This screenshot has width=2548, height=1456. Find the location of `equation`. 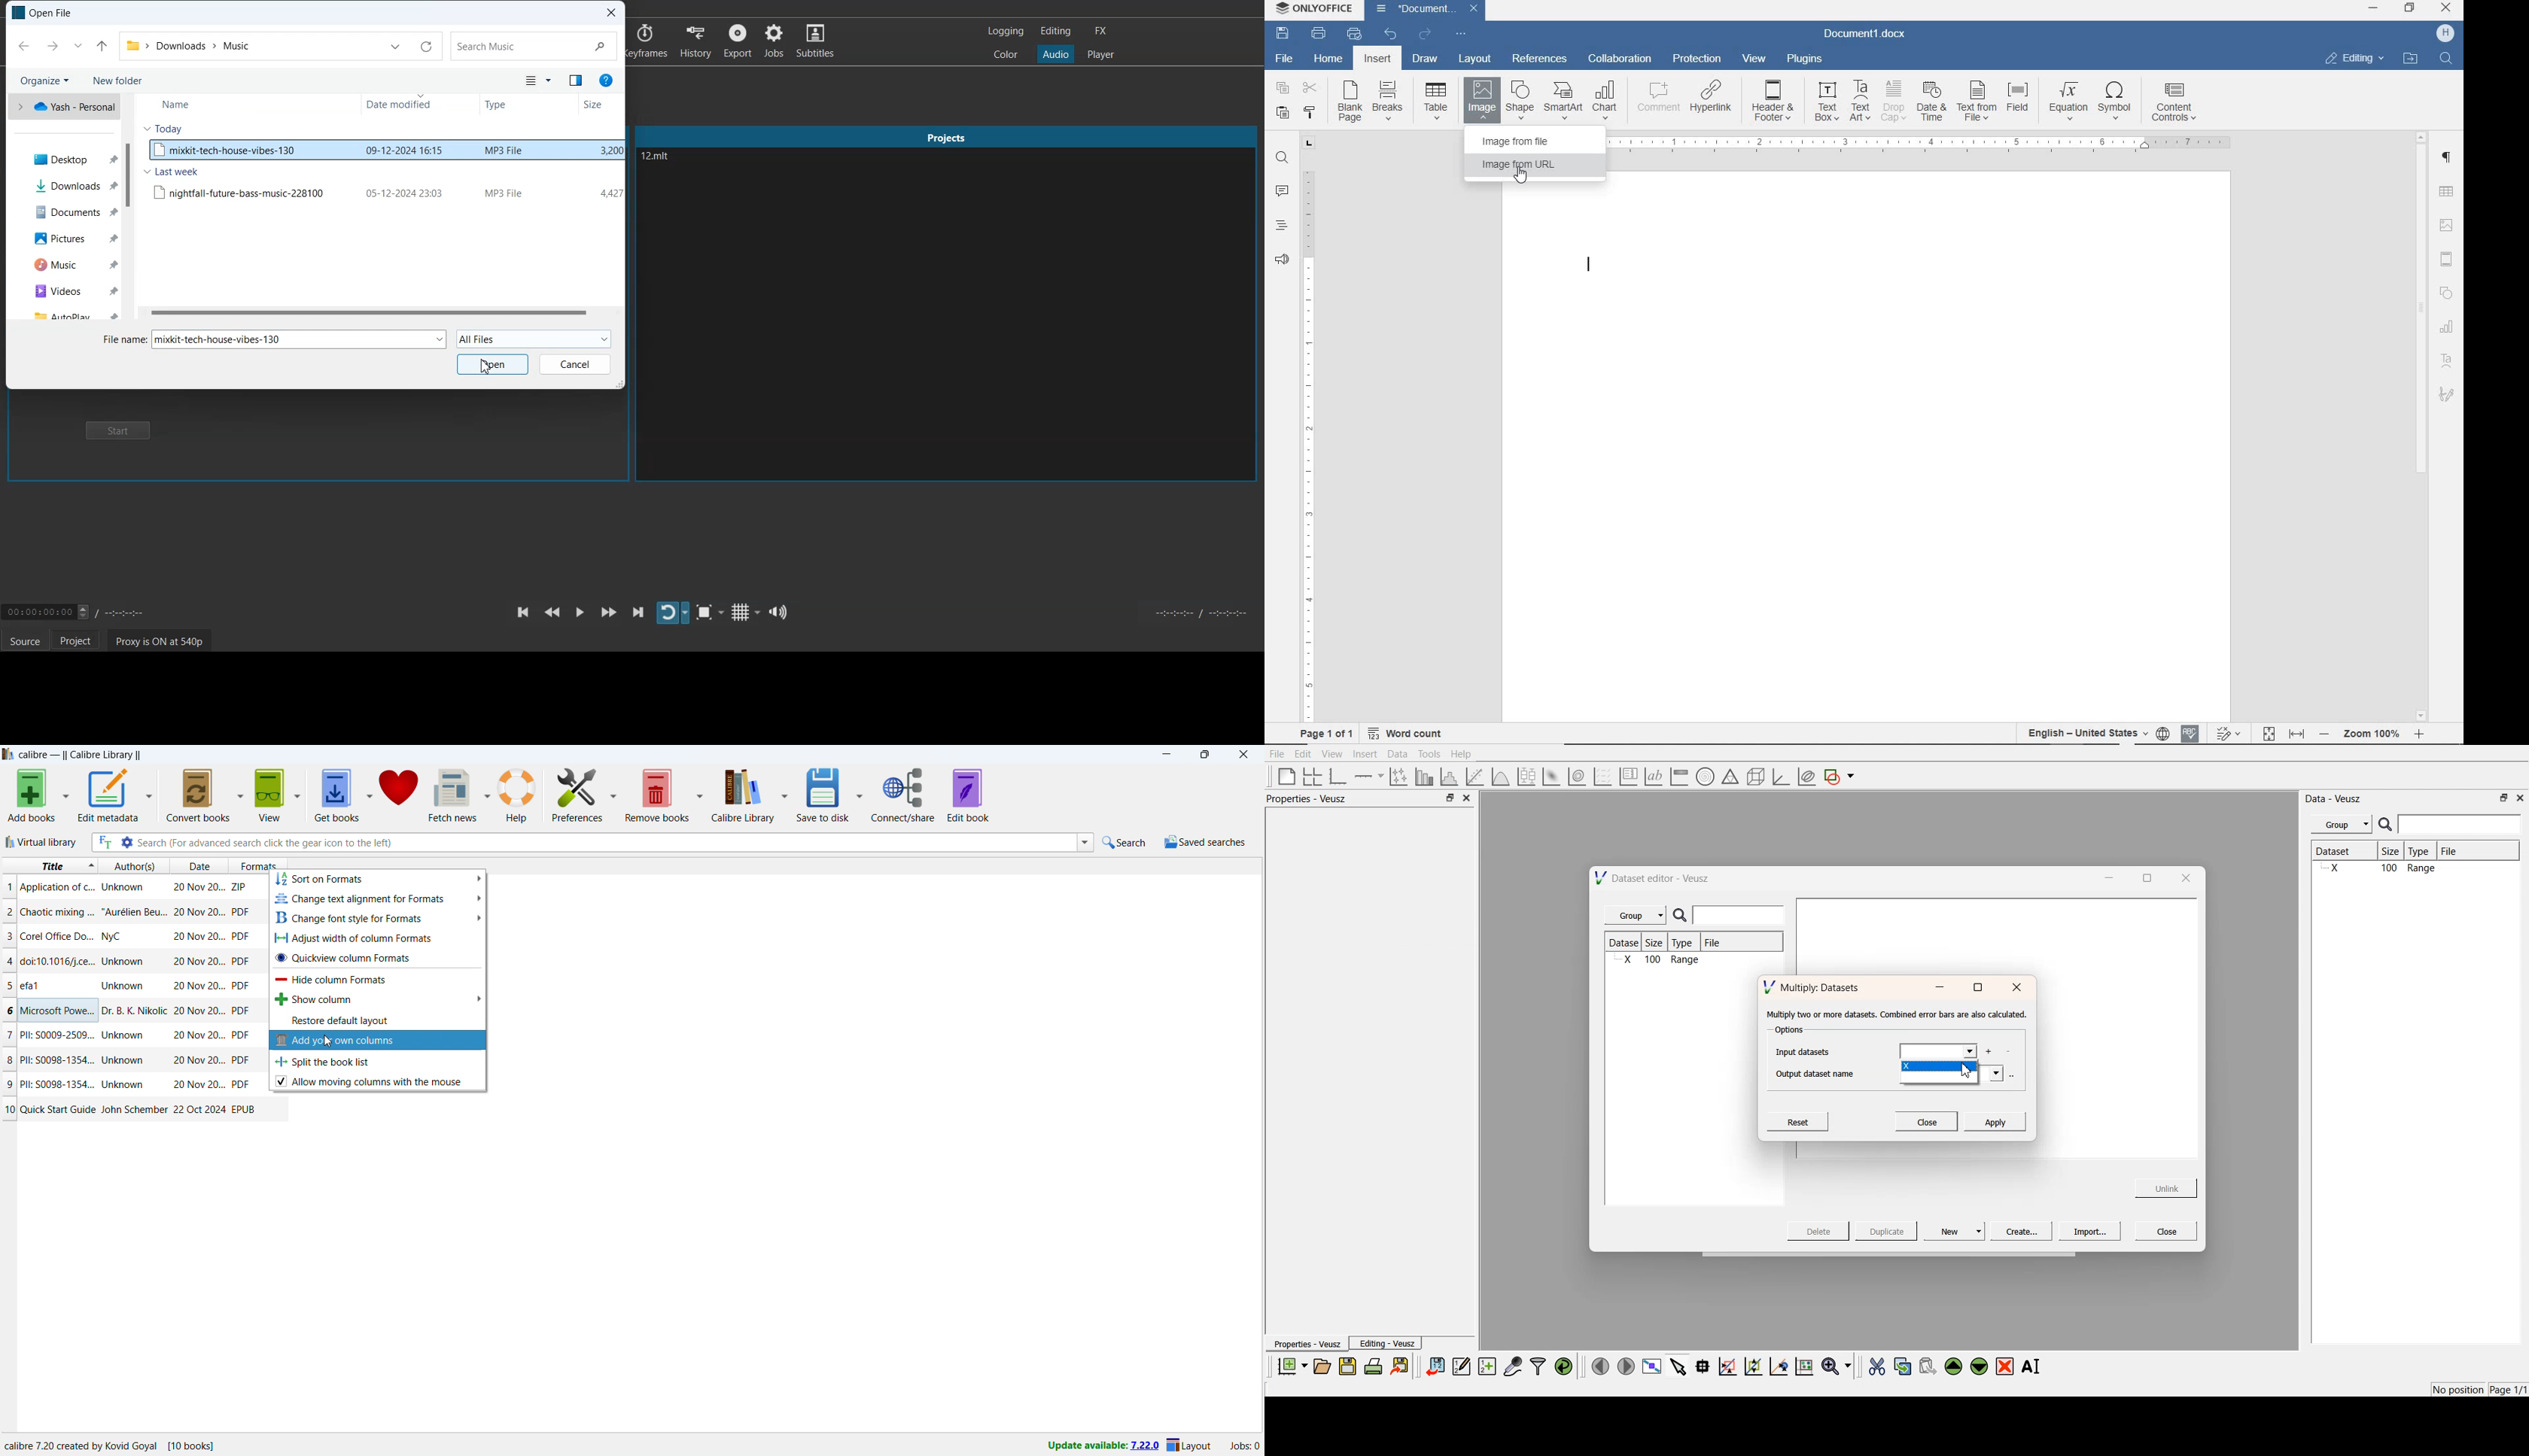

equation is located at coordinates (2067, 99).